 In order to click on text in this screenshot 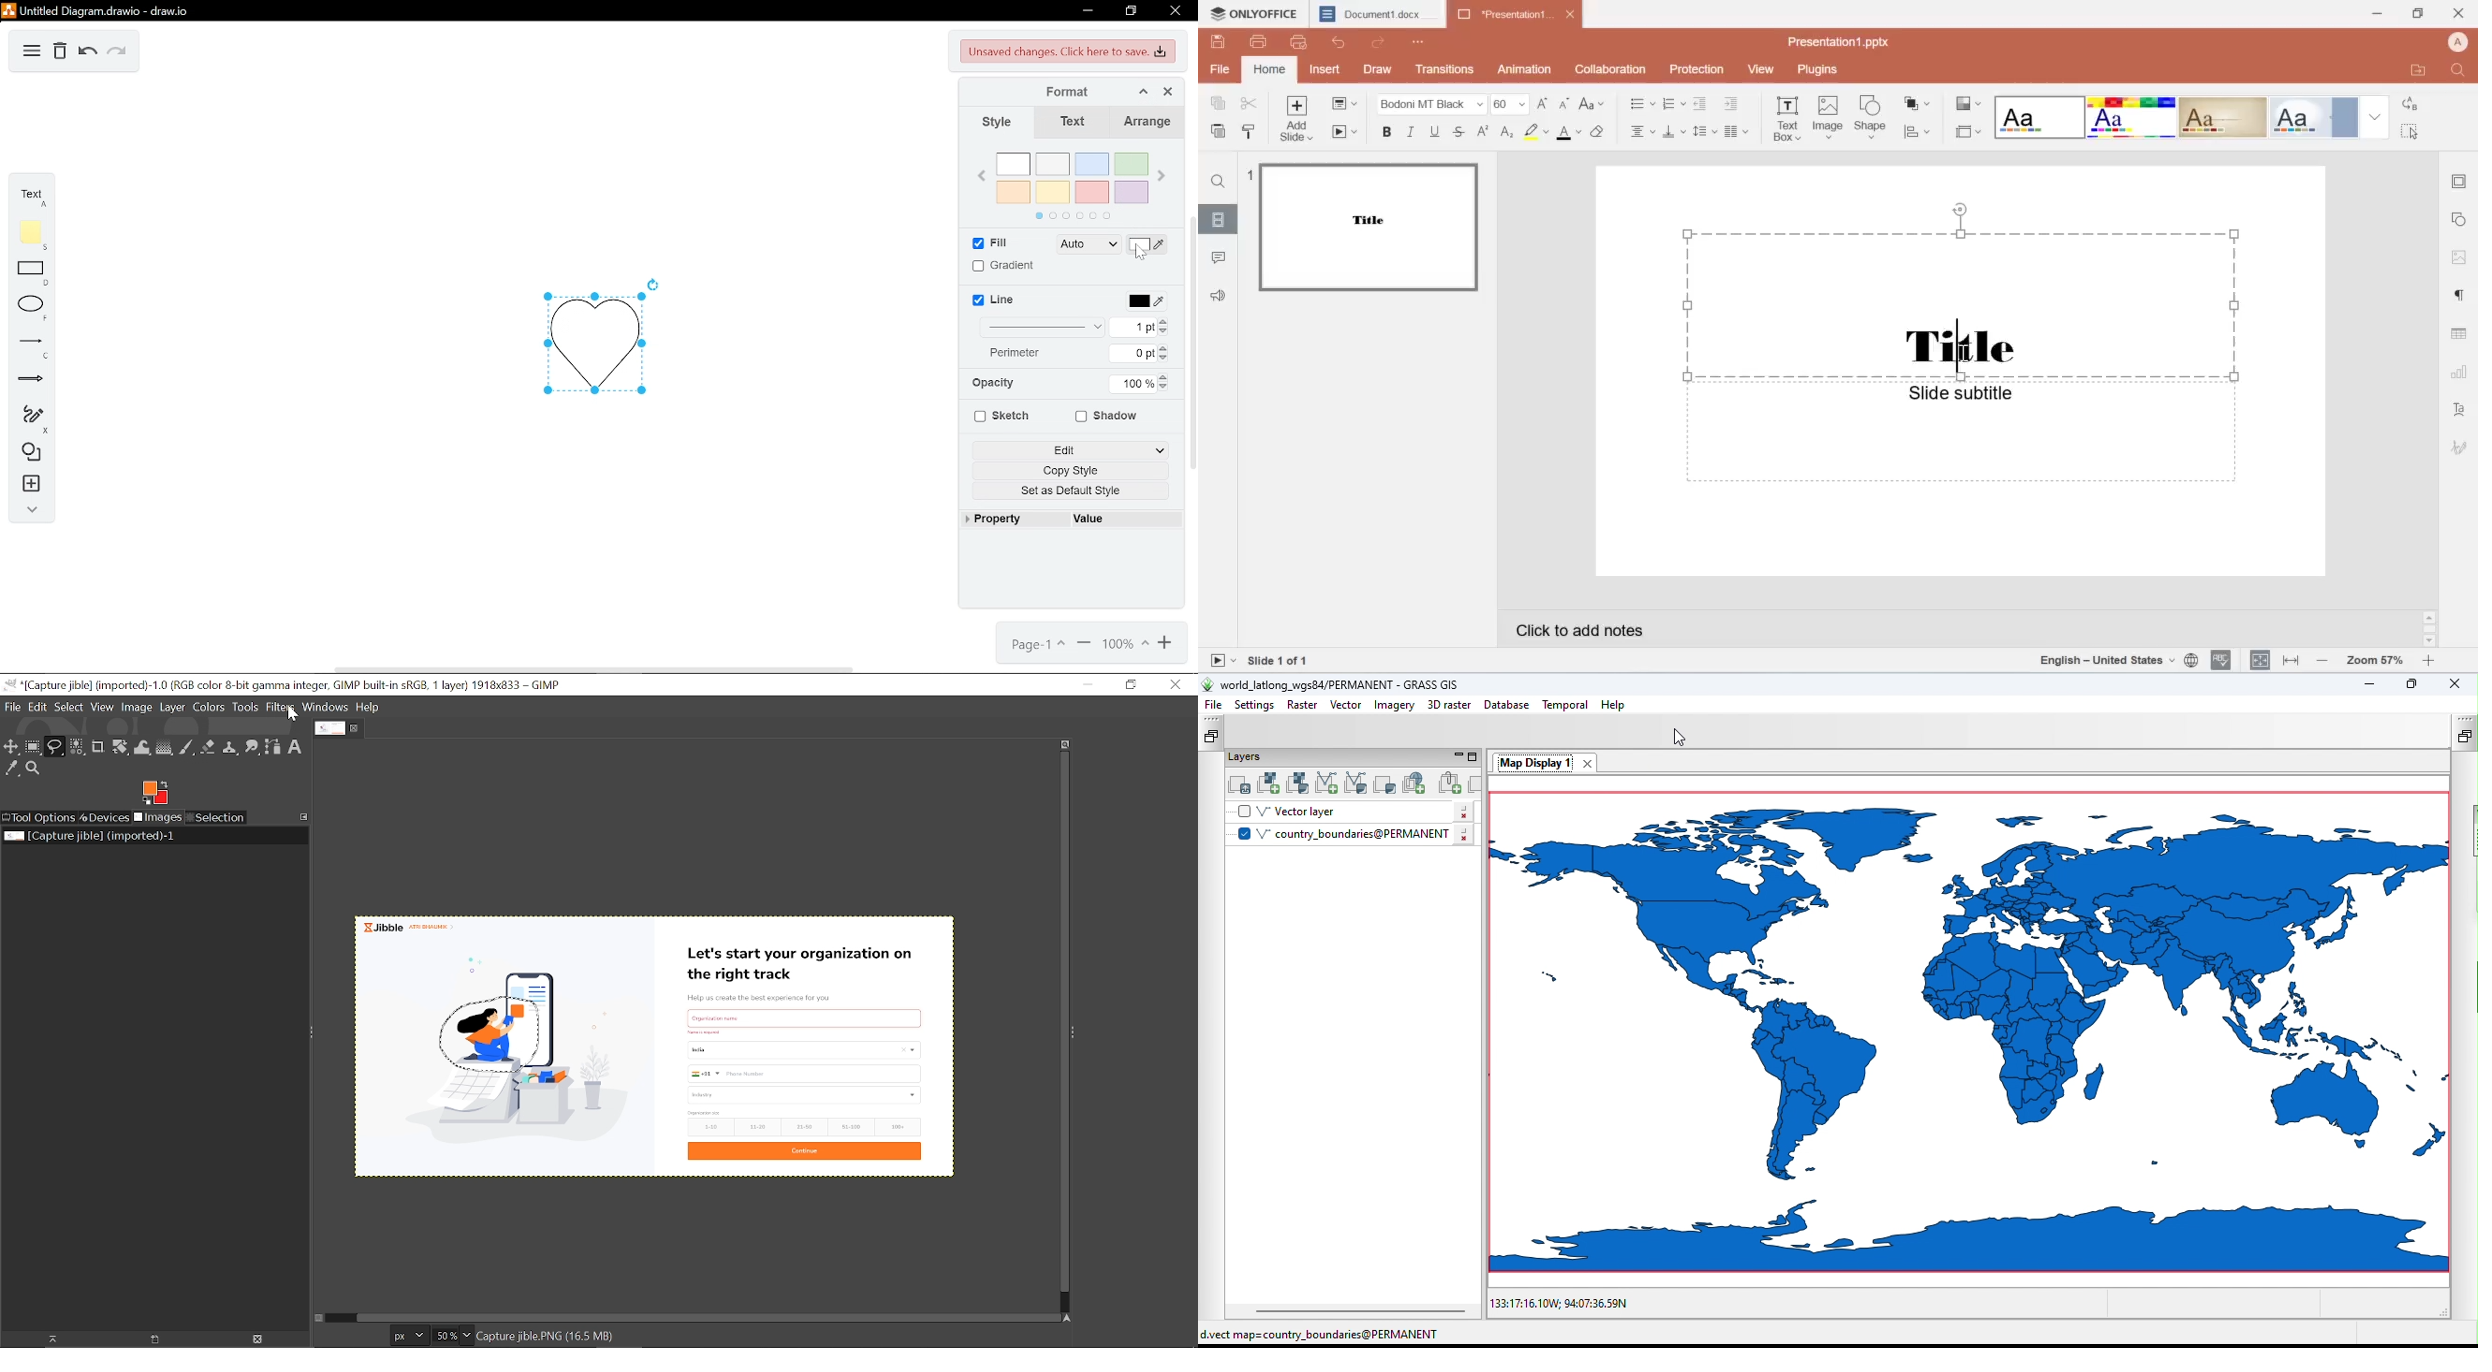, I will do `click(29, 197)`.